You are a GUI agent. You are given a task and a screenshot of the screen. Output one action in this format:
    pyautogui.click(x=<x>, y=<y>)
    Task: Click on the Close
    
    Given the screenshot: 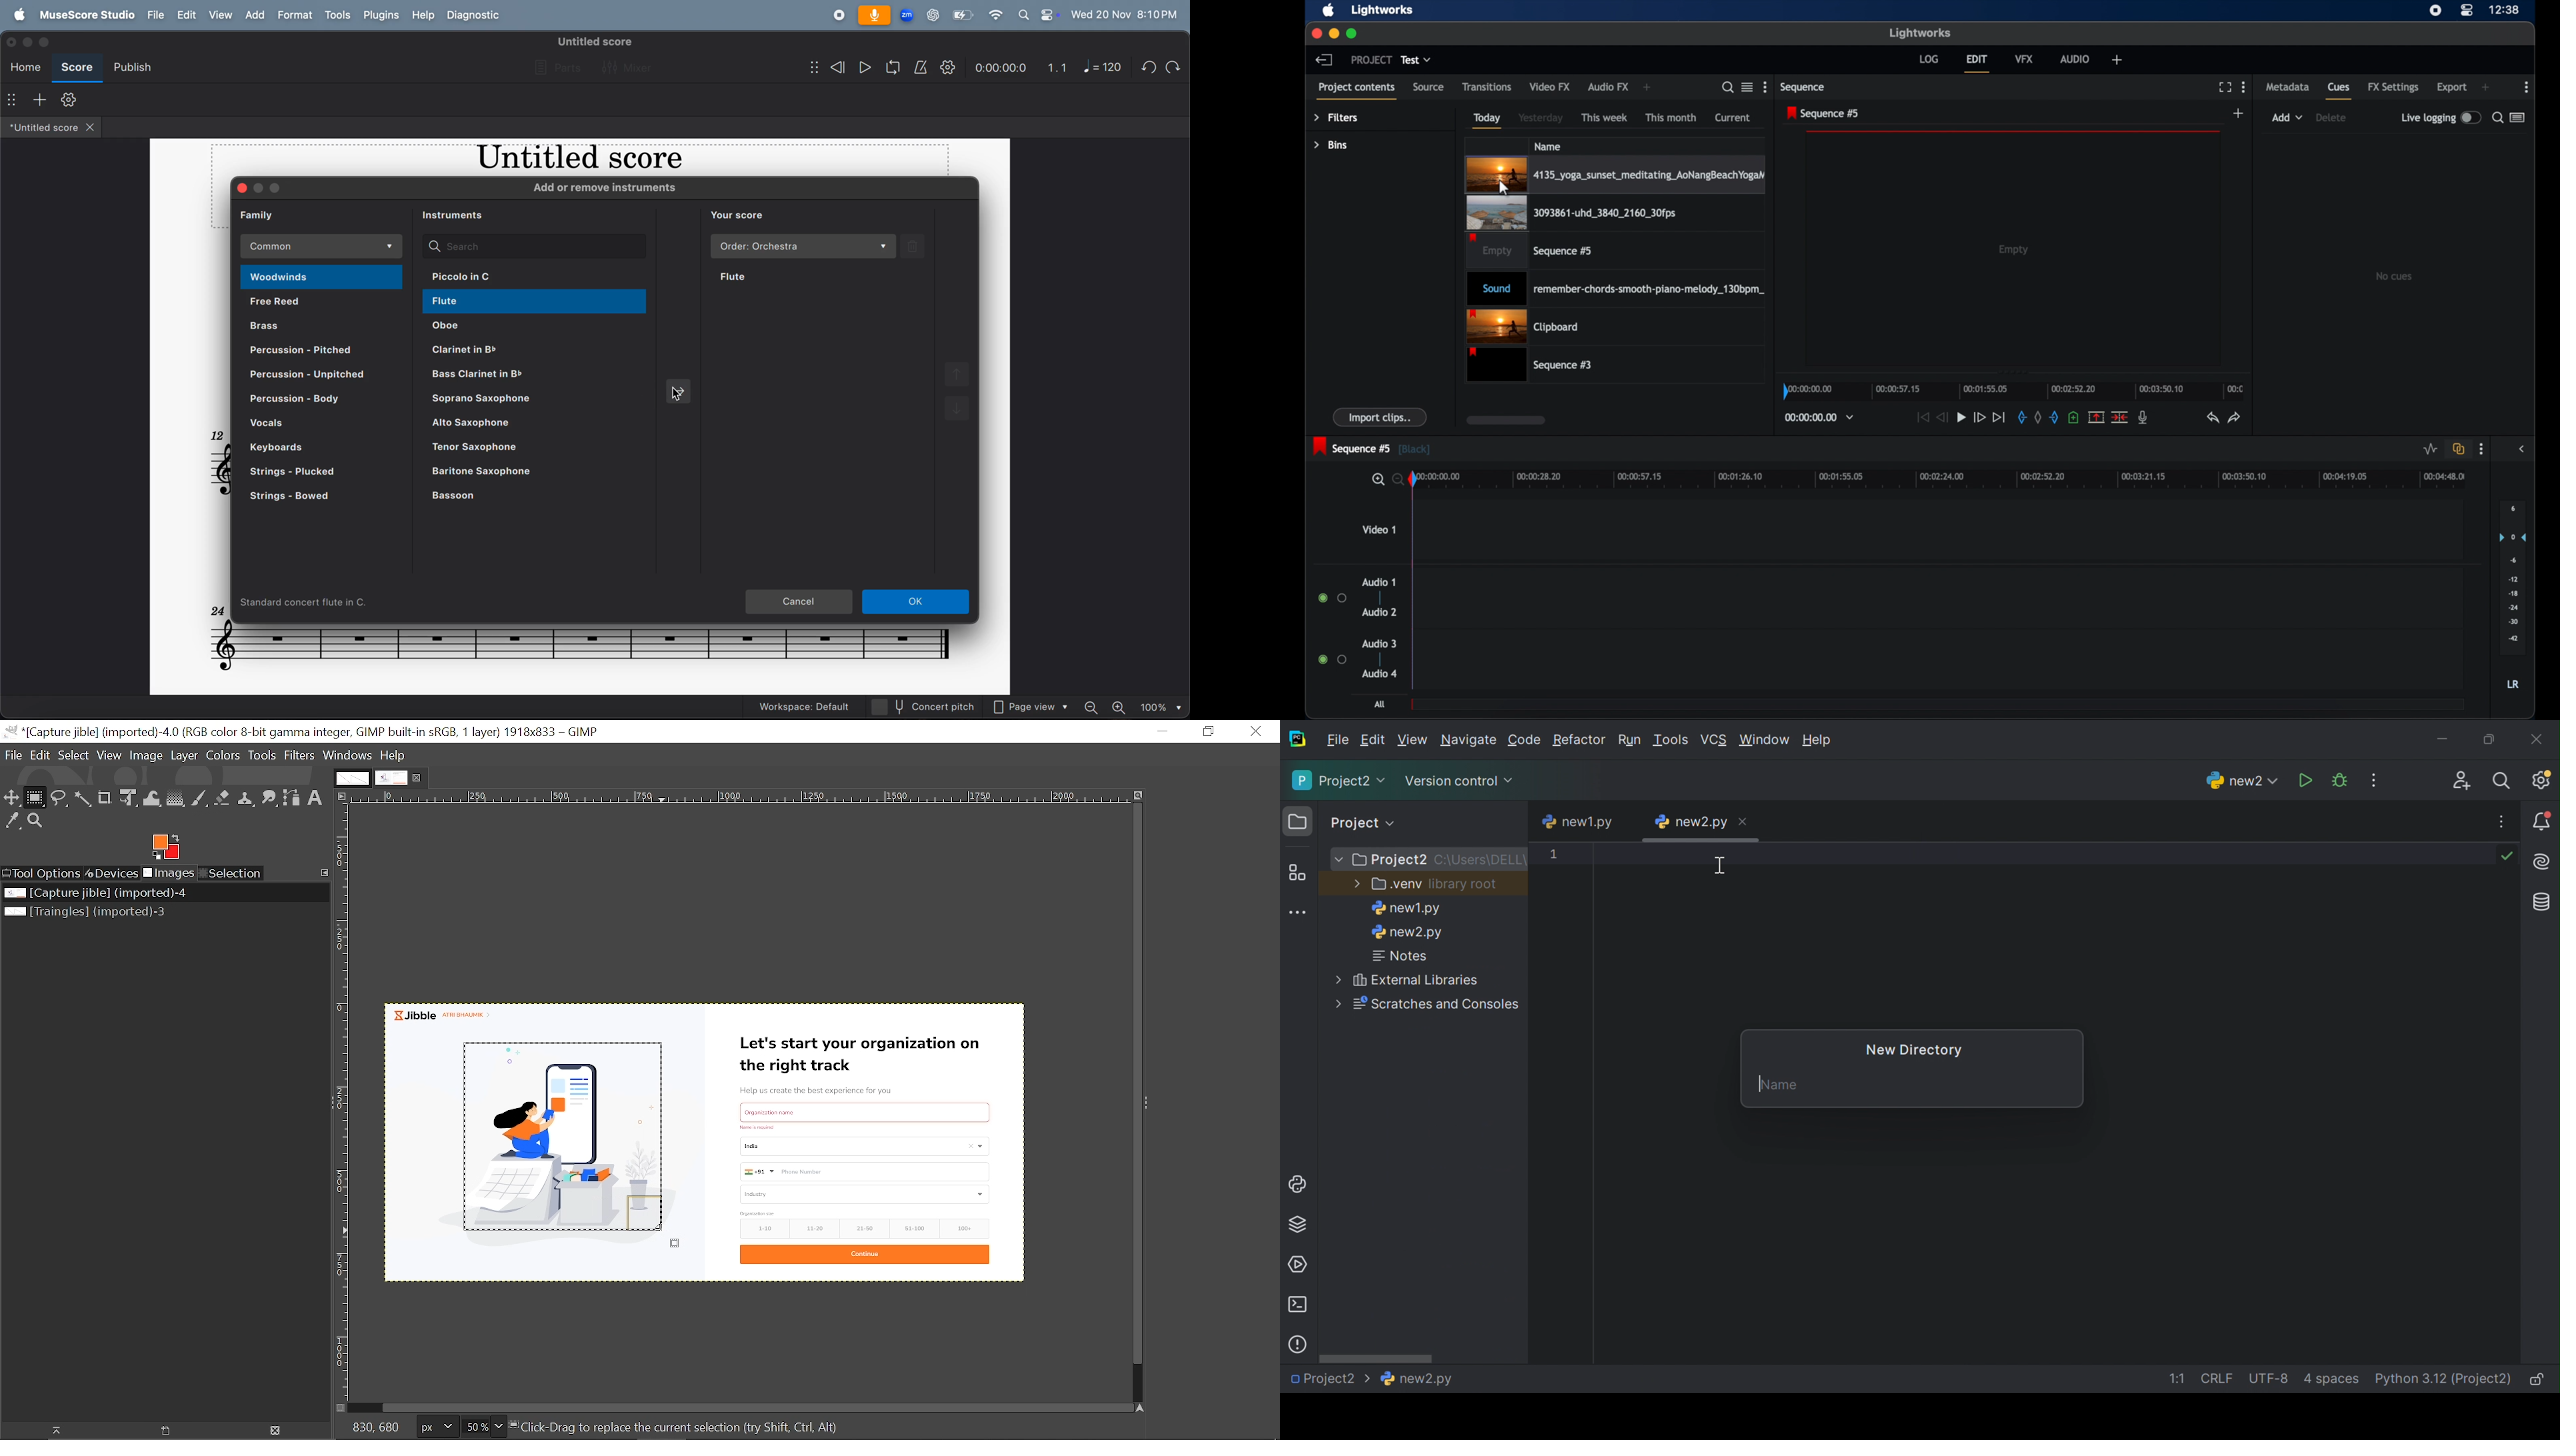 What is the action you would take?
    pyautogui.click(x=2538, y=739)
    